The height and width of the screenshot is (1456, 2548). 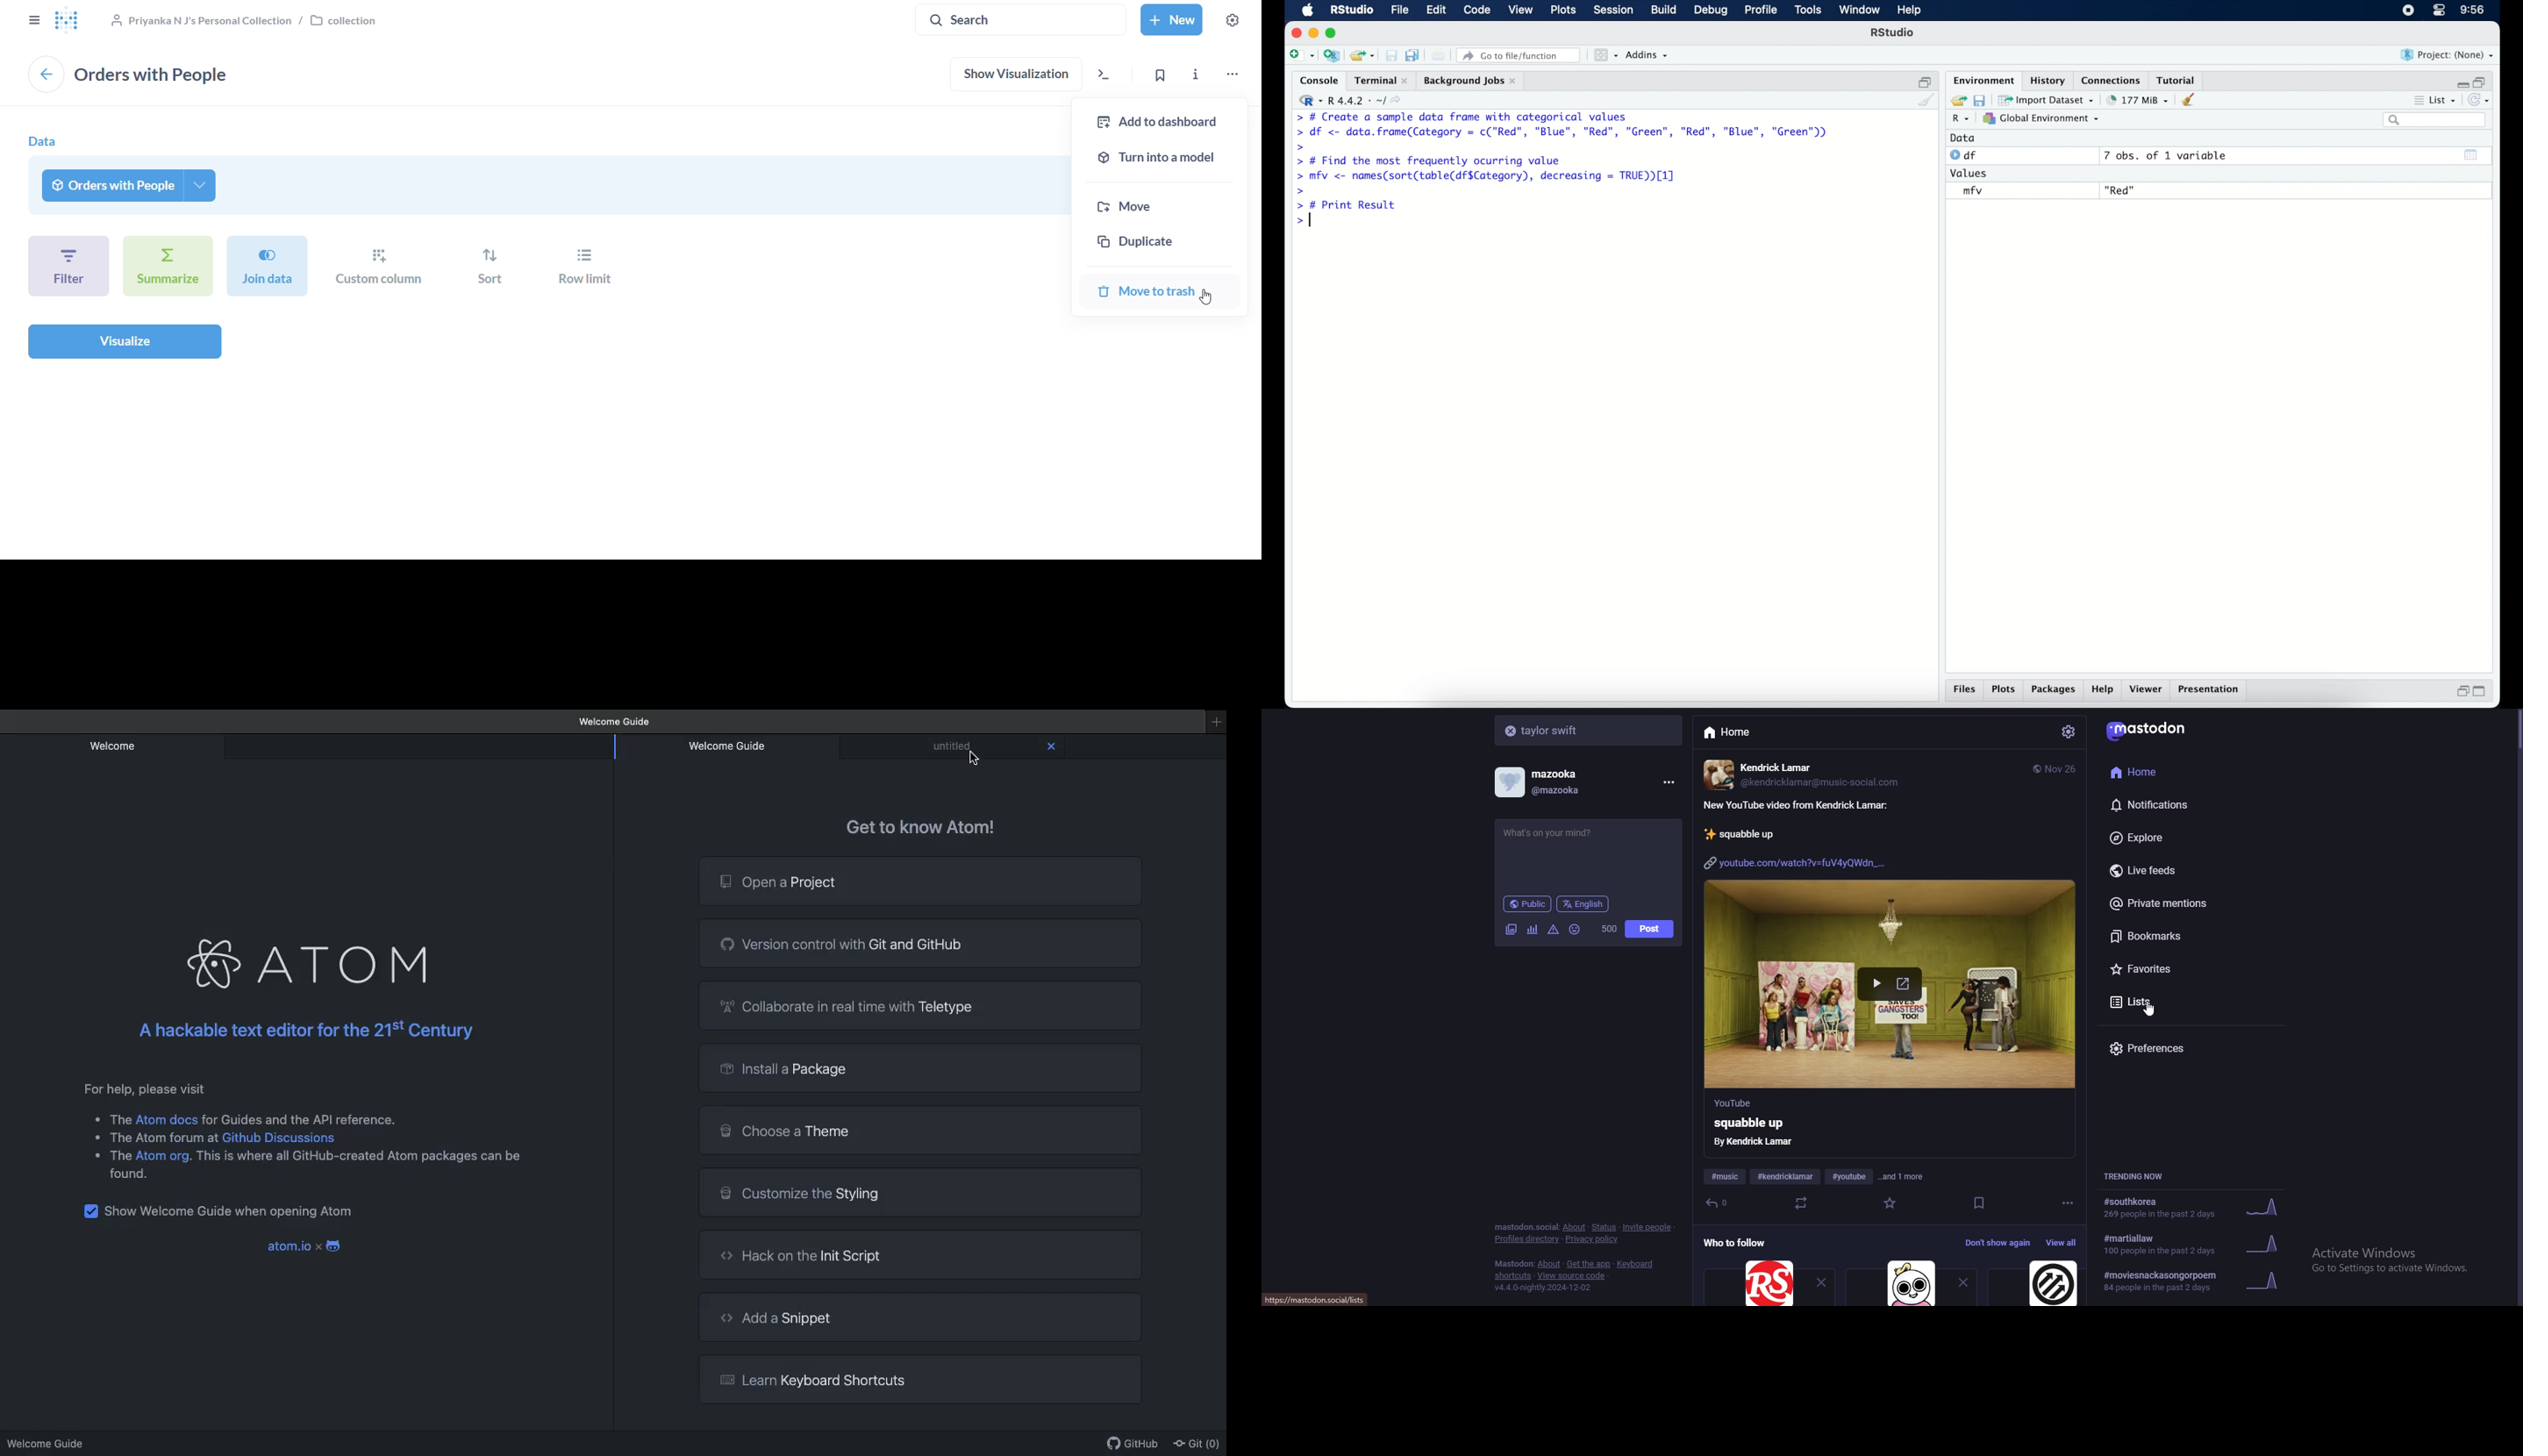 What do you see at coordinates (1294, 32) in the screenshot?
I see `close` at bounding box center [1294, 32].